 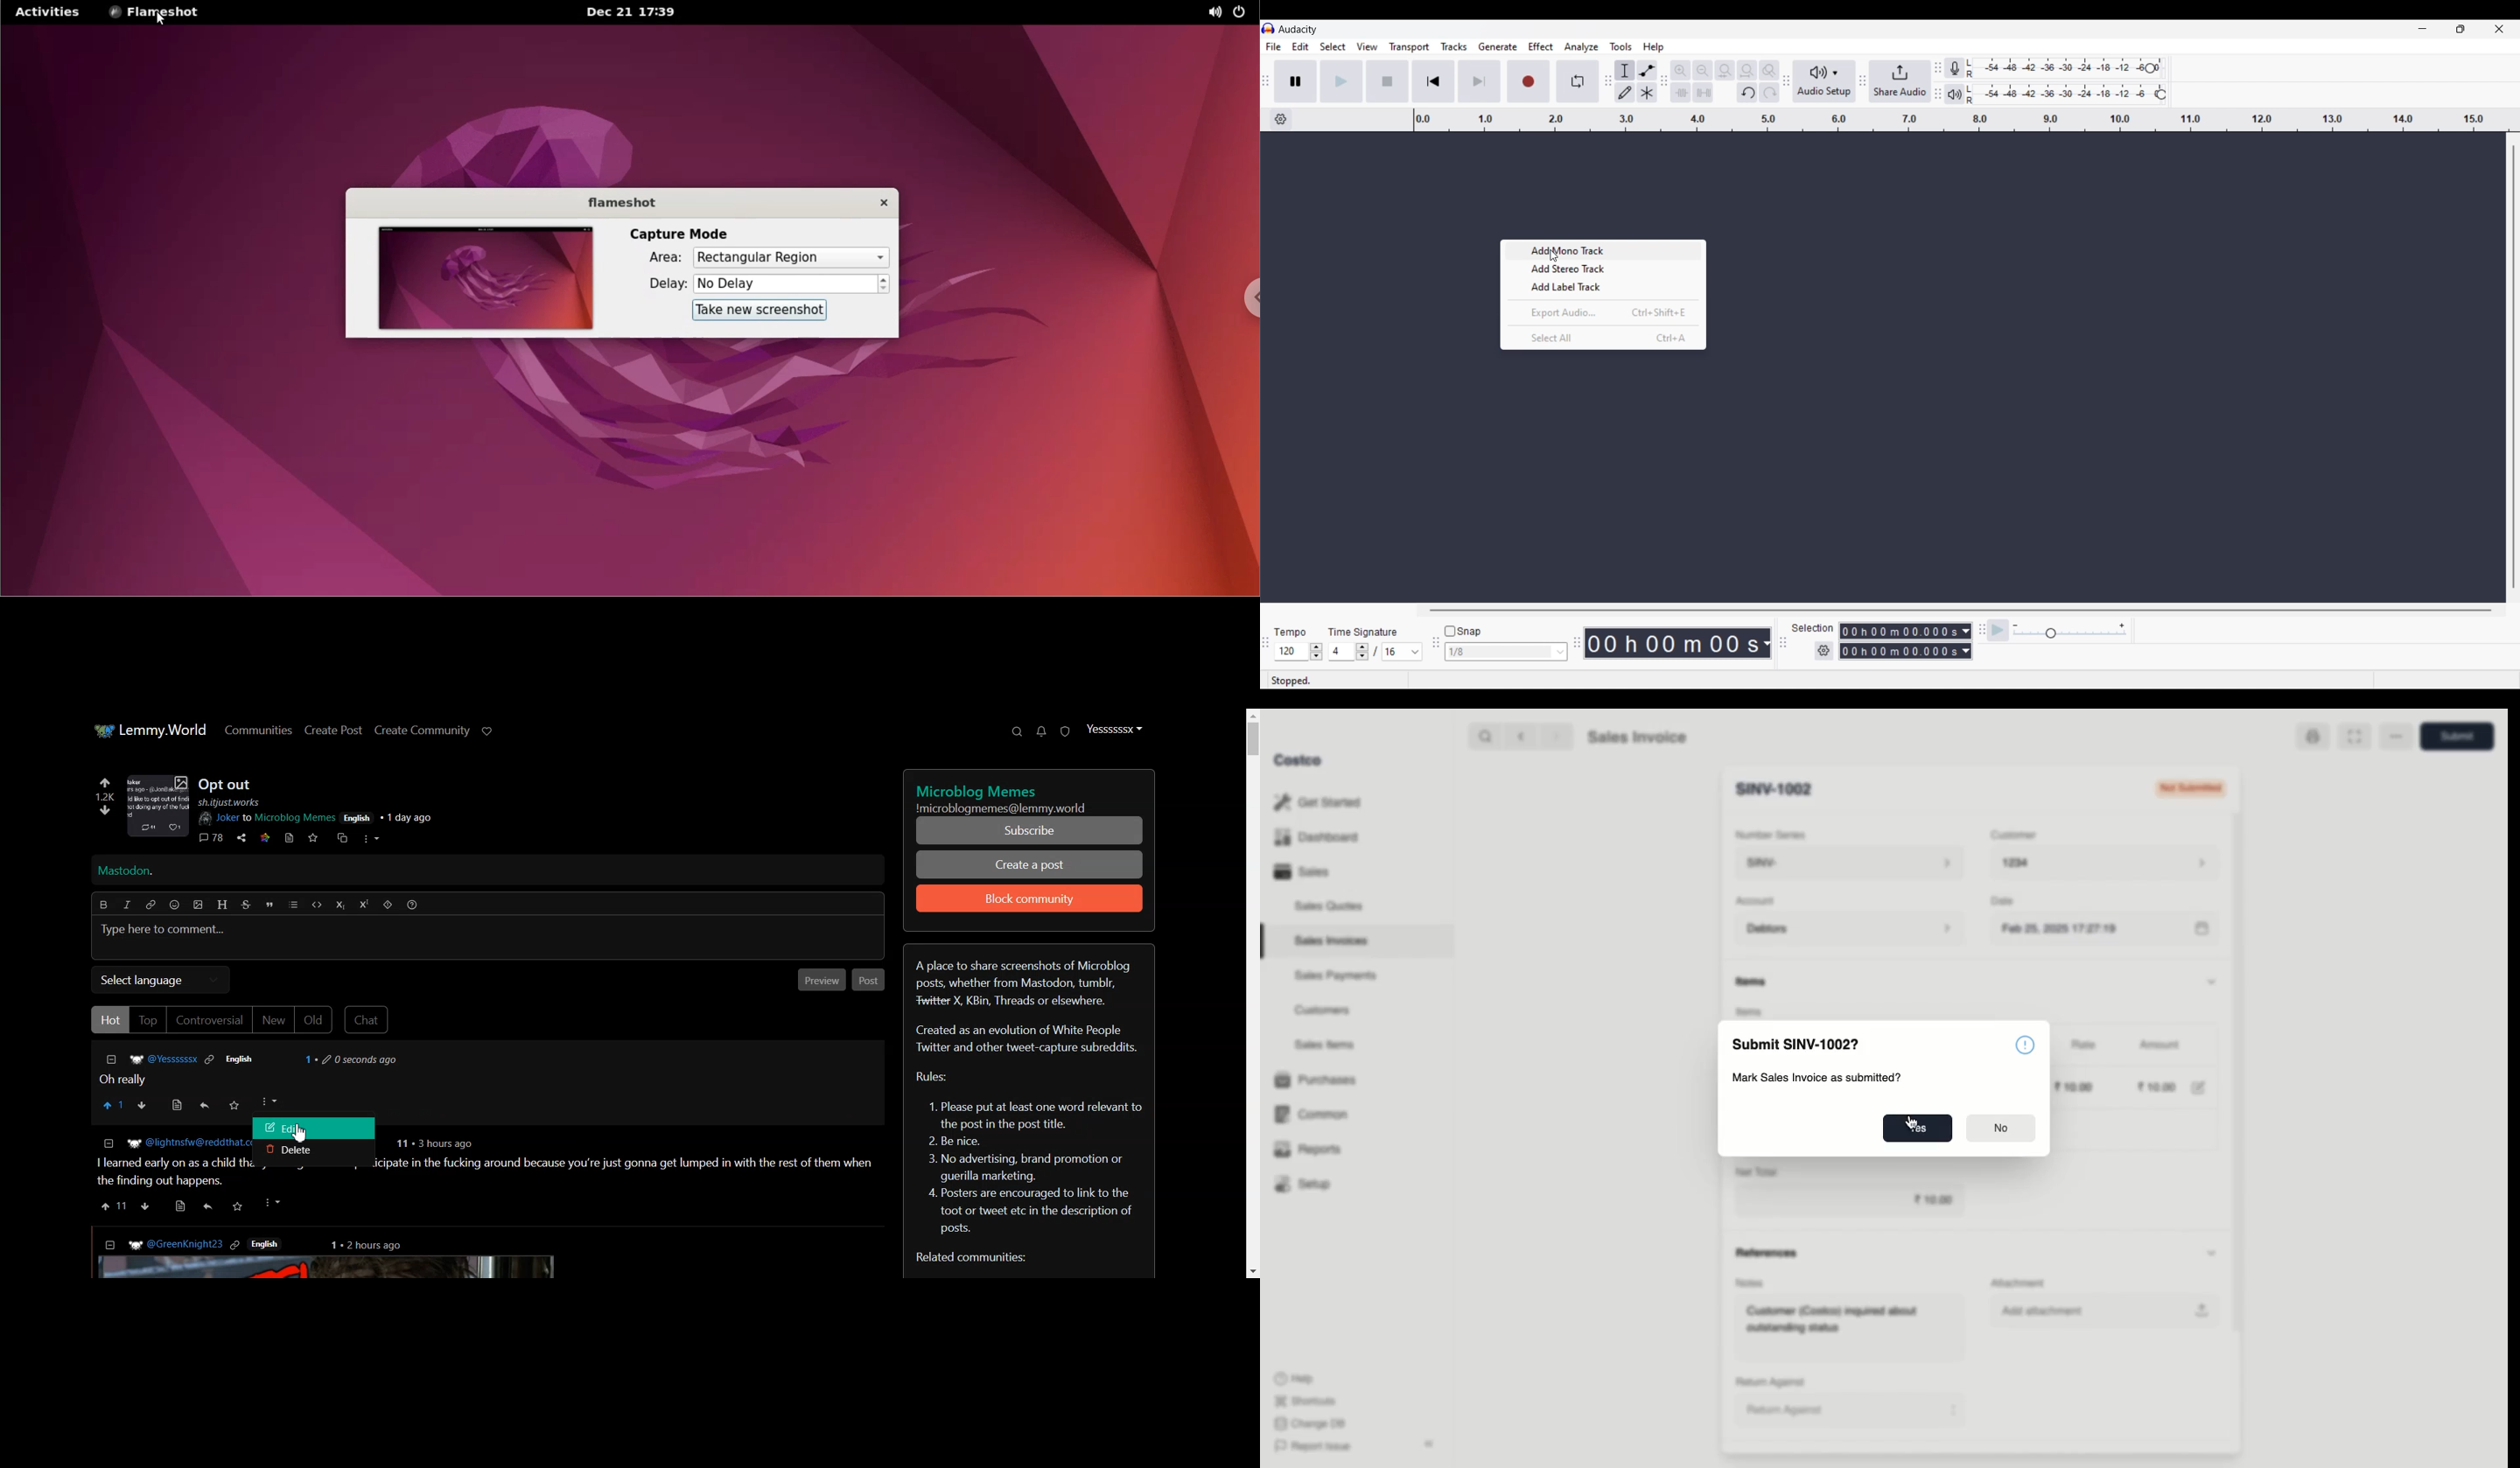 I want to click on Type in snap input, so click(x=1500, y=652).